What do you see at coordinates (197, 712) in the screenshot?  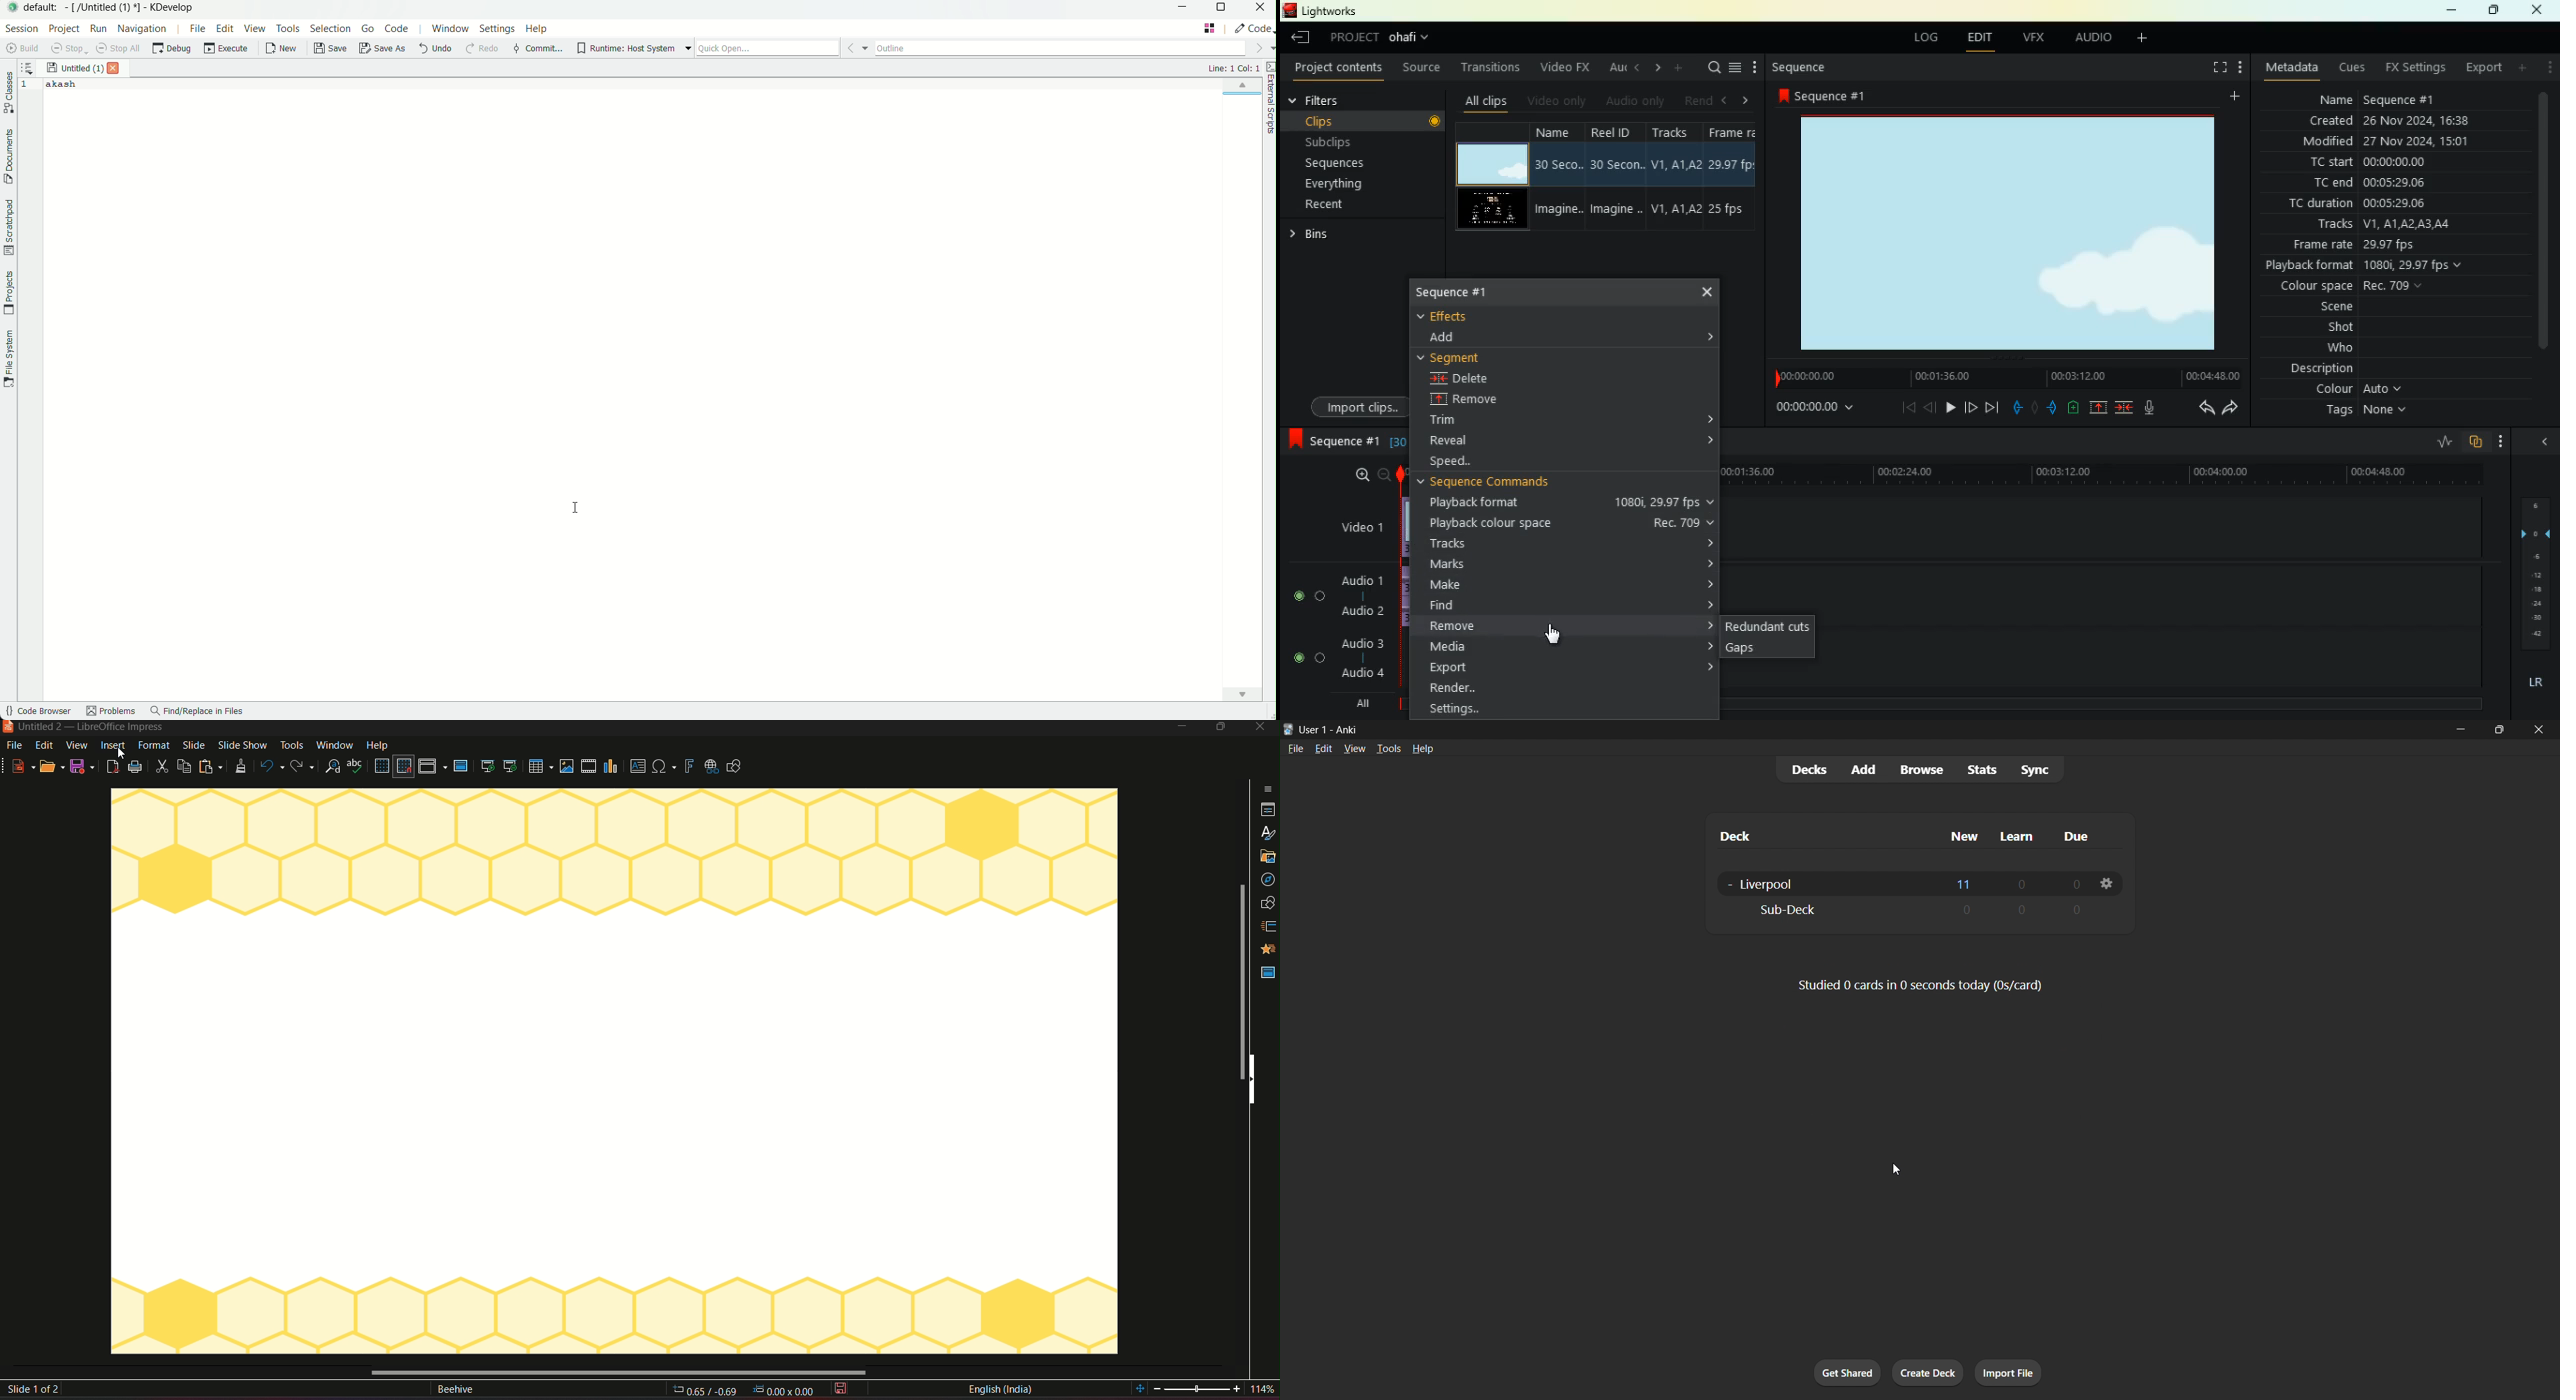 I see `find/replace in files` at bounding box center [197, 712].